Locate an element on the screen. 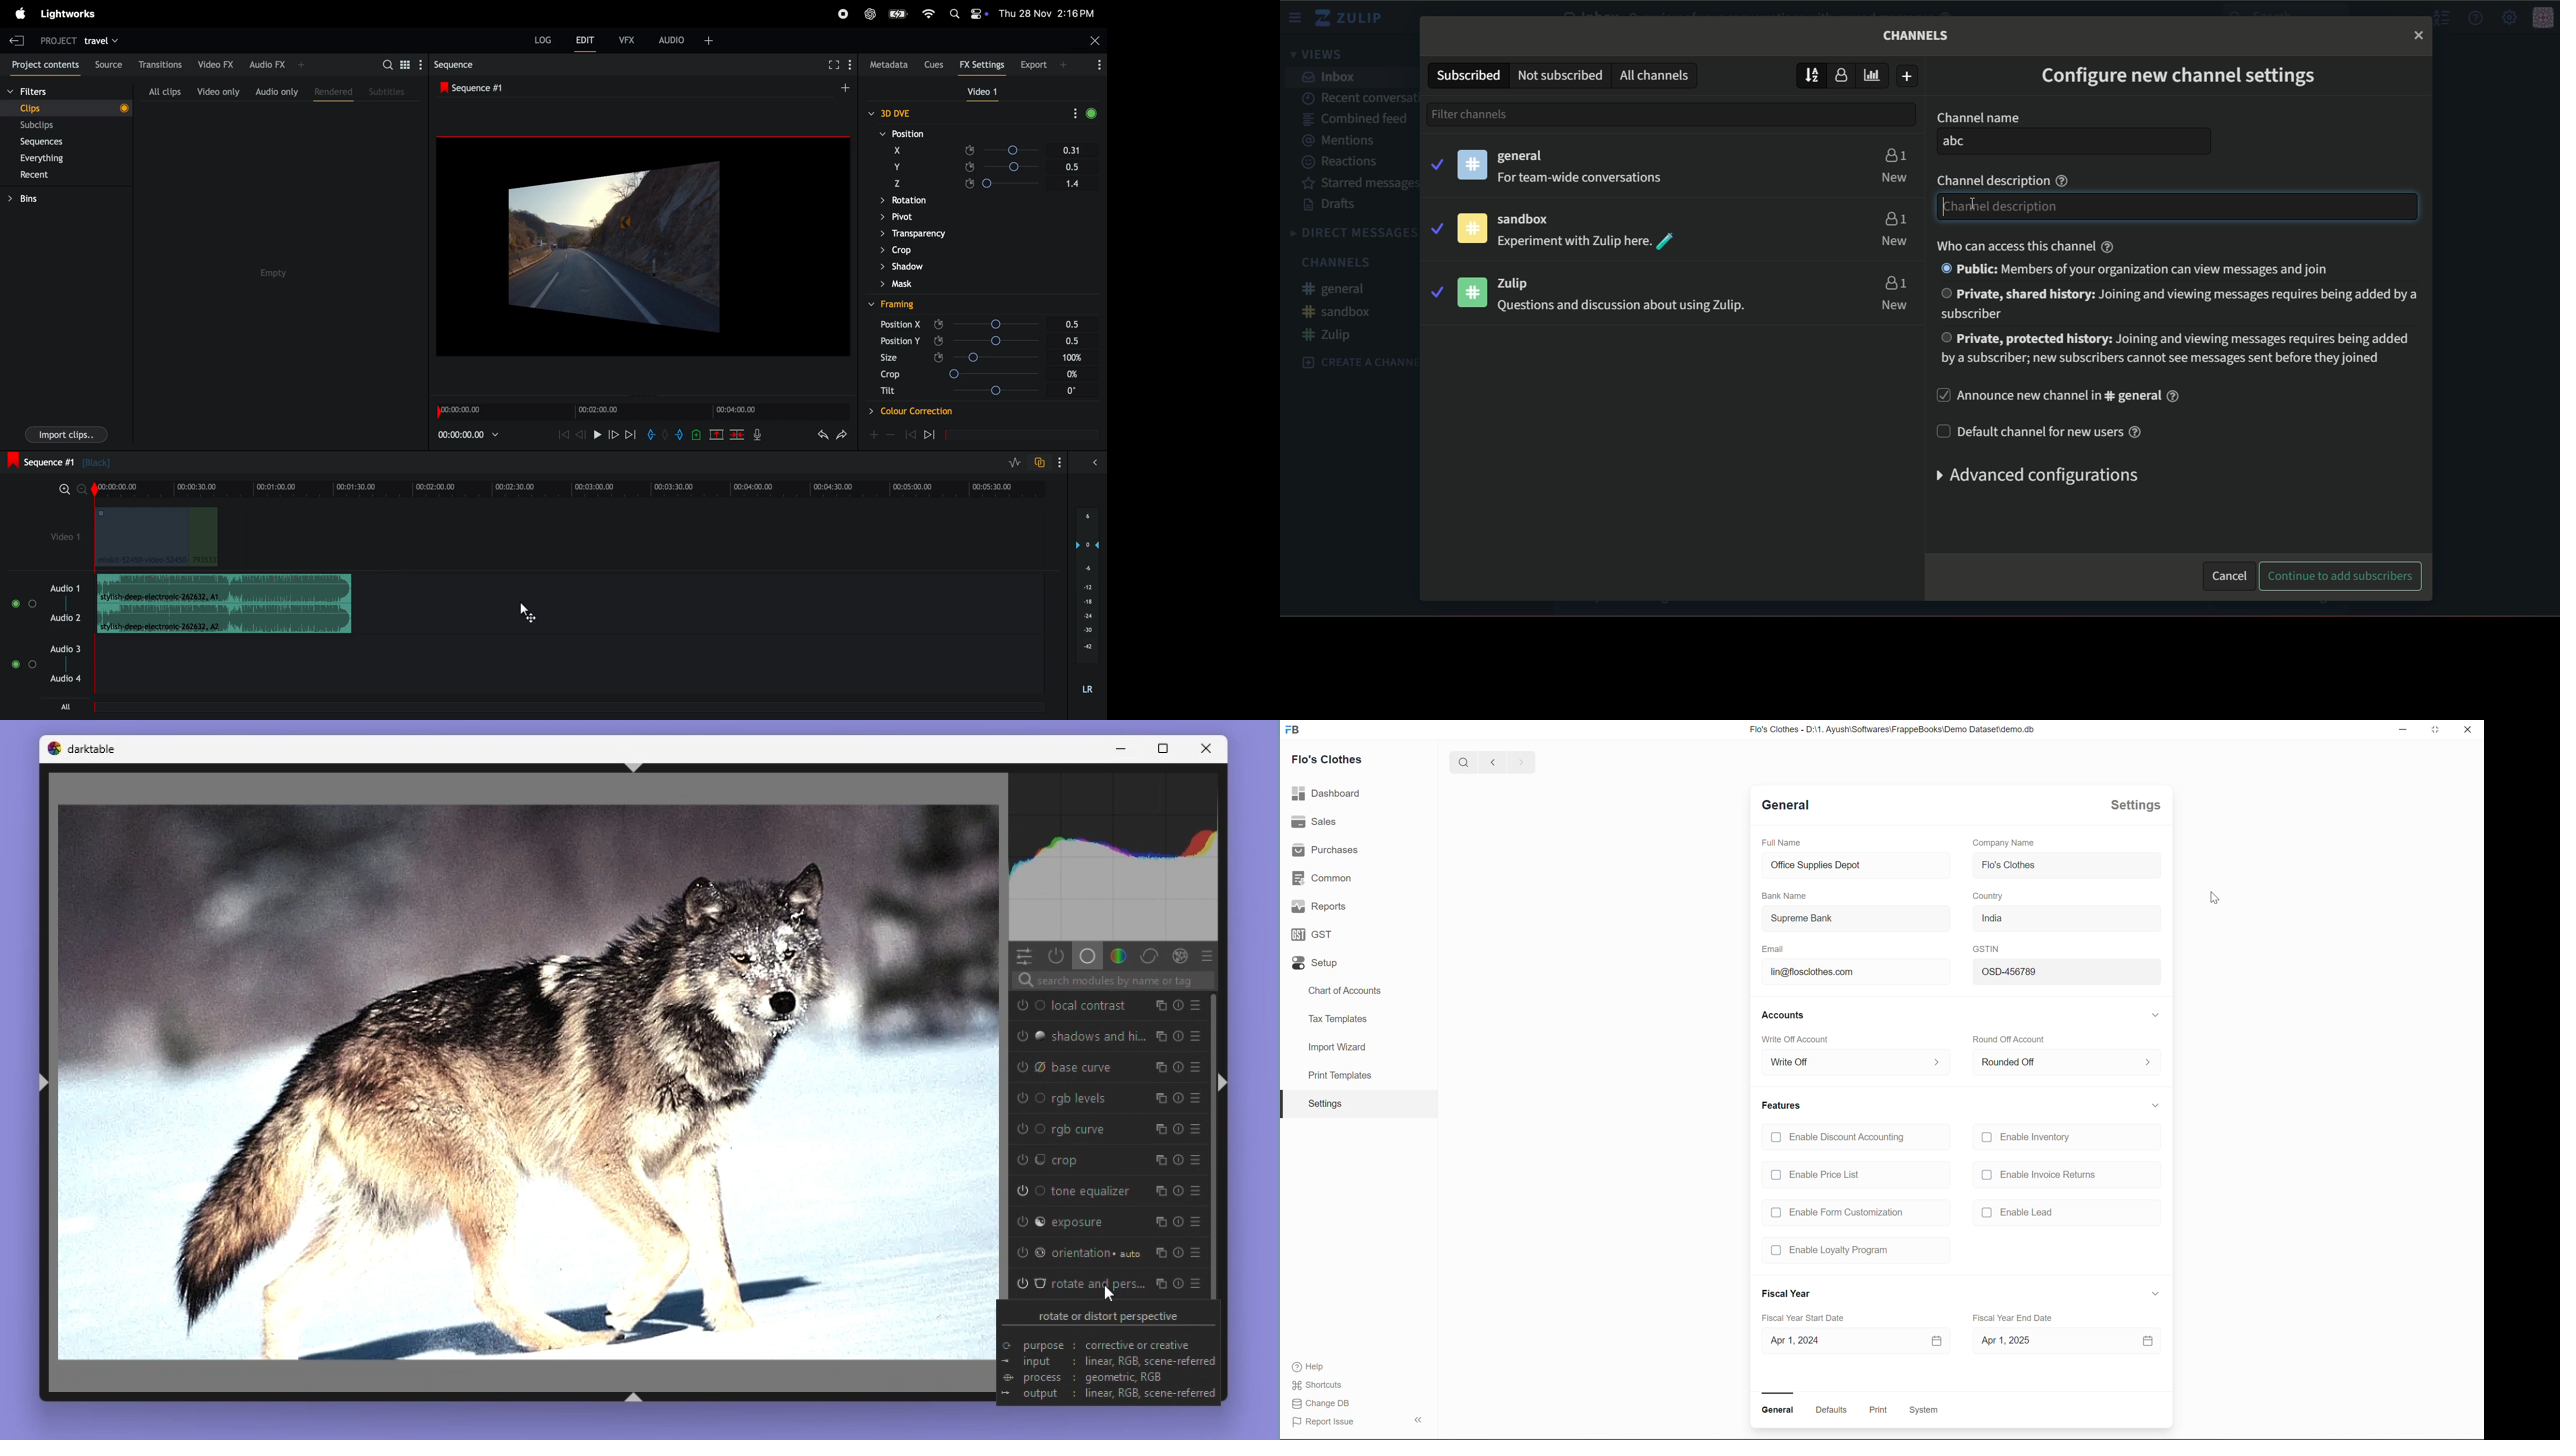 This screenshot has height=1456, width=2576. (J Enable Lead is located at coordinates (2020, 1212).